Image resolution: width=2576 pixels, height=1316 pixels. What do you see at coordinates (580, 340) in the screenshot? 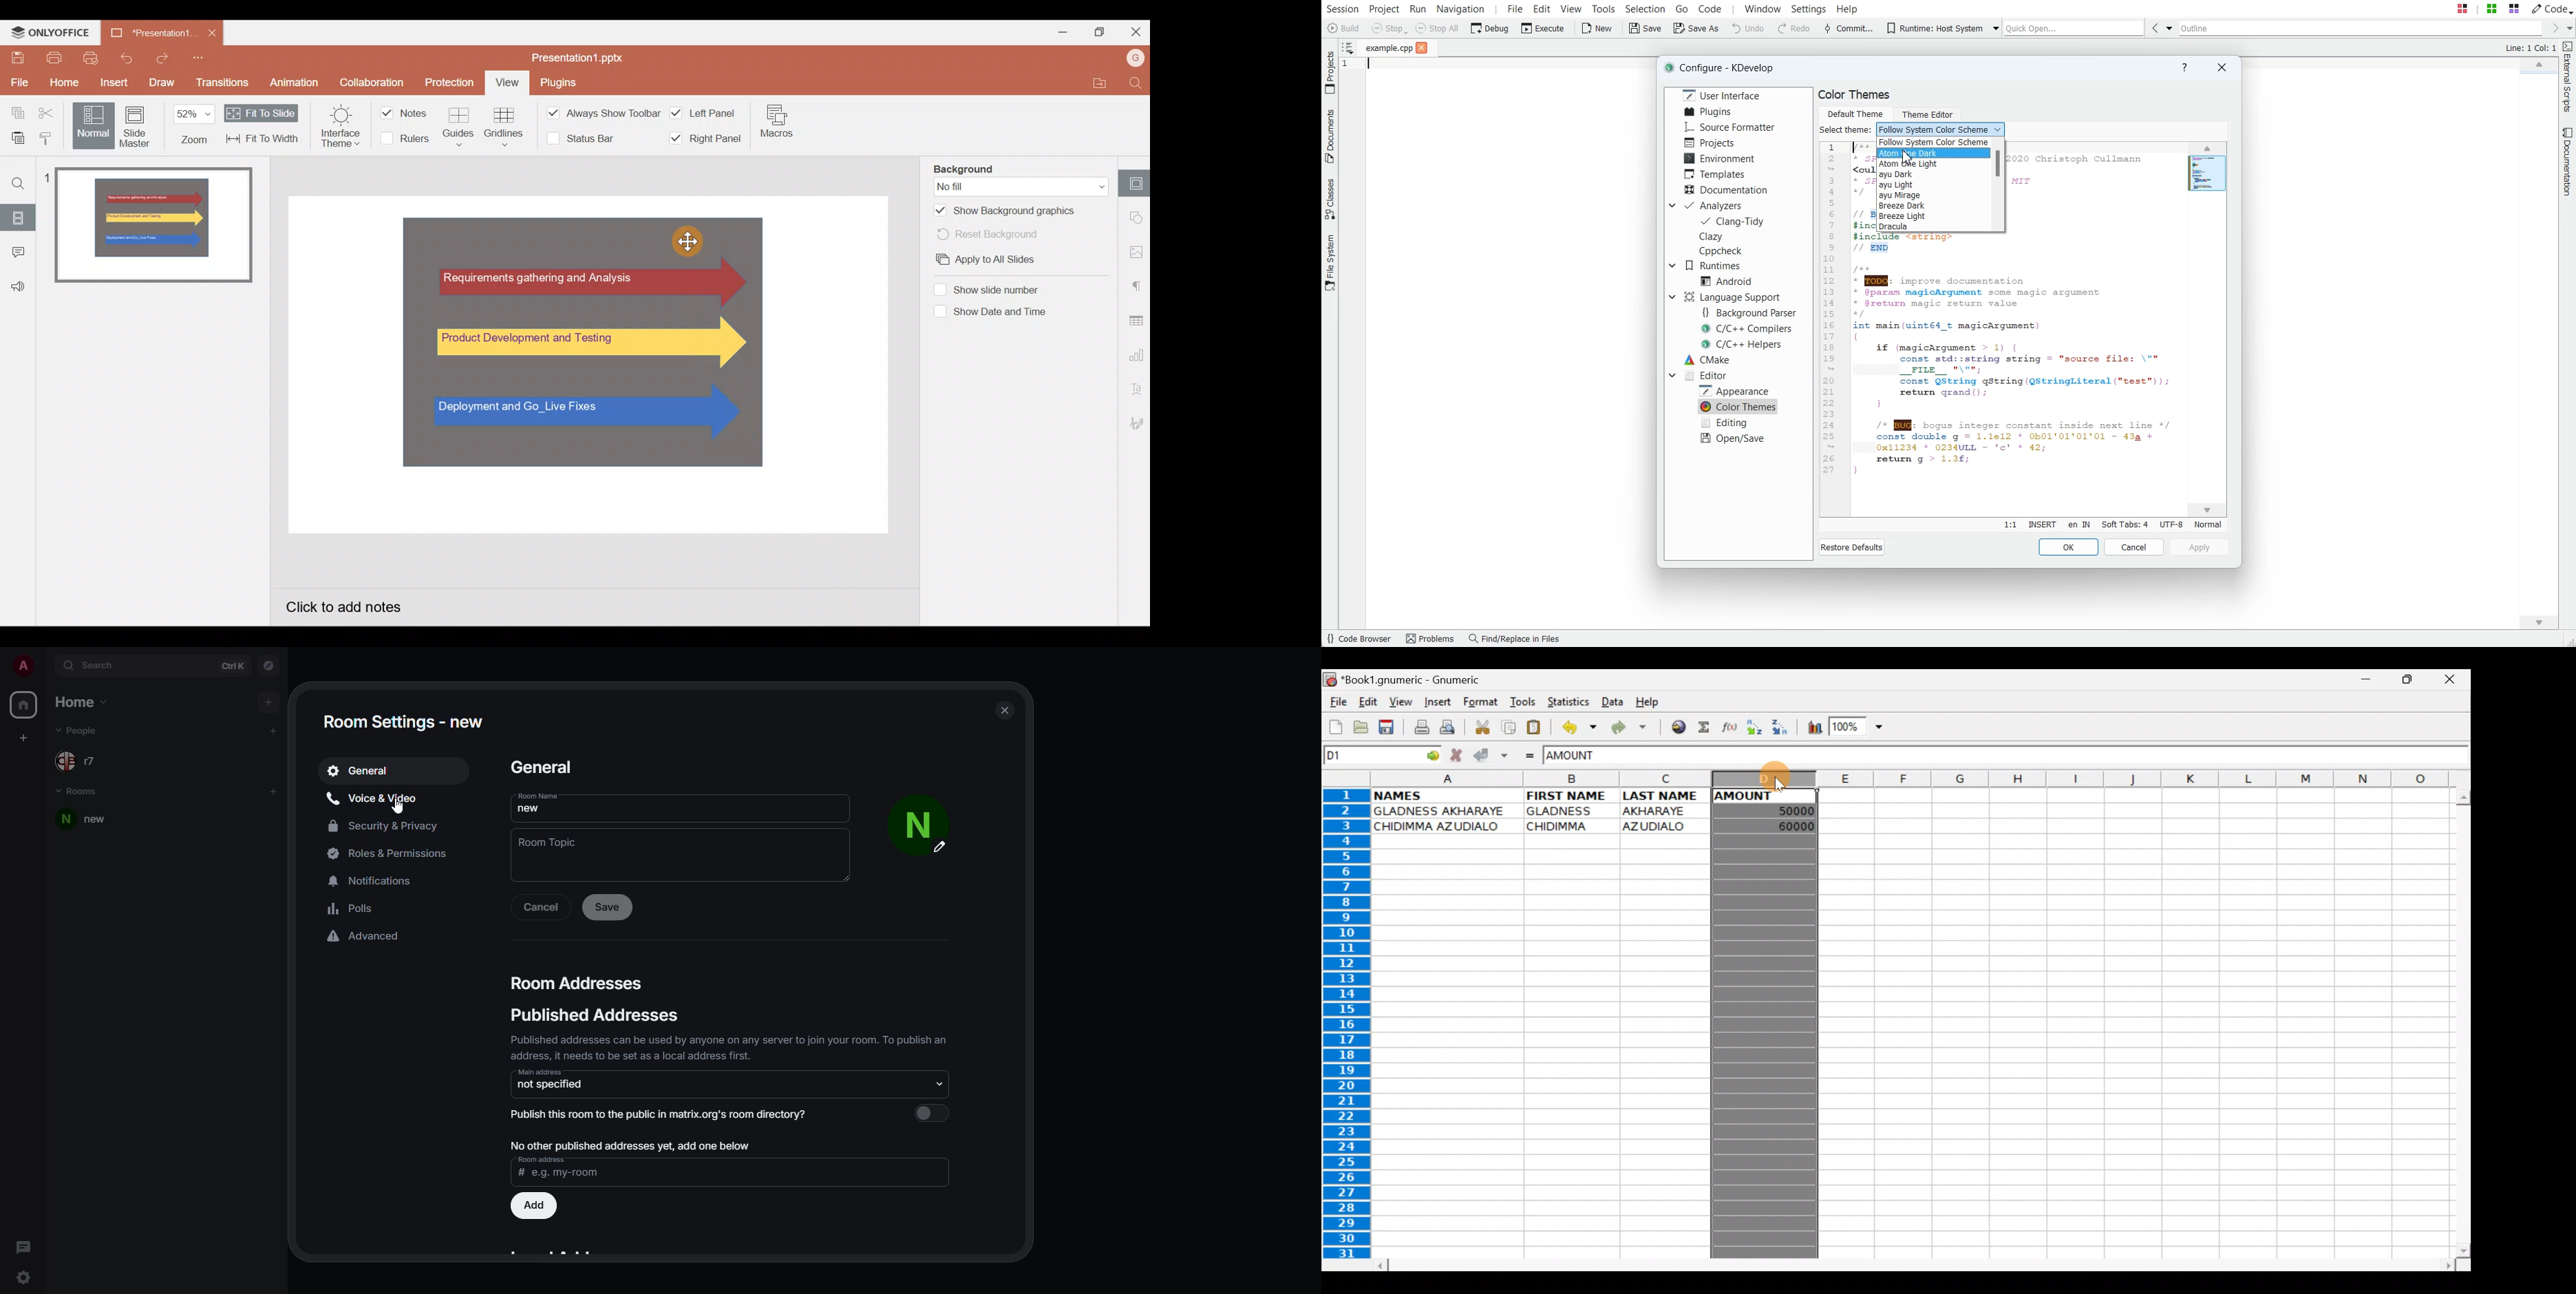
I see `Group of Shapes on presentation slide` at bounding box center [580, 340].